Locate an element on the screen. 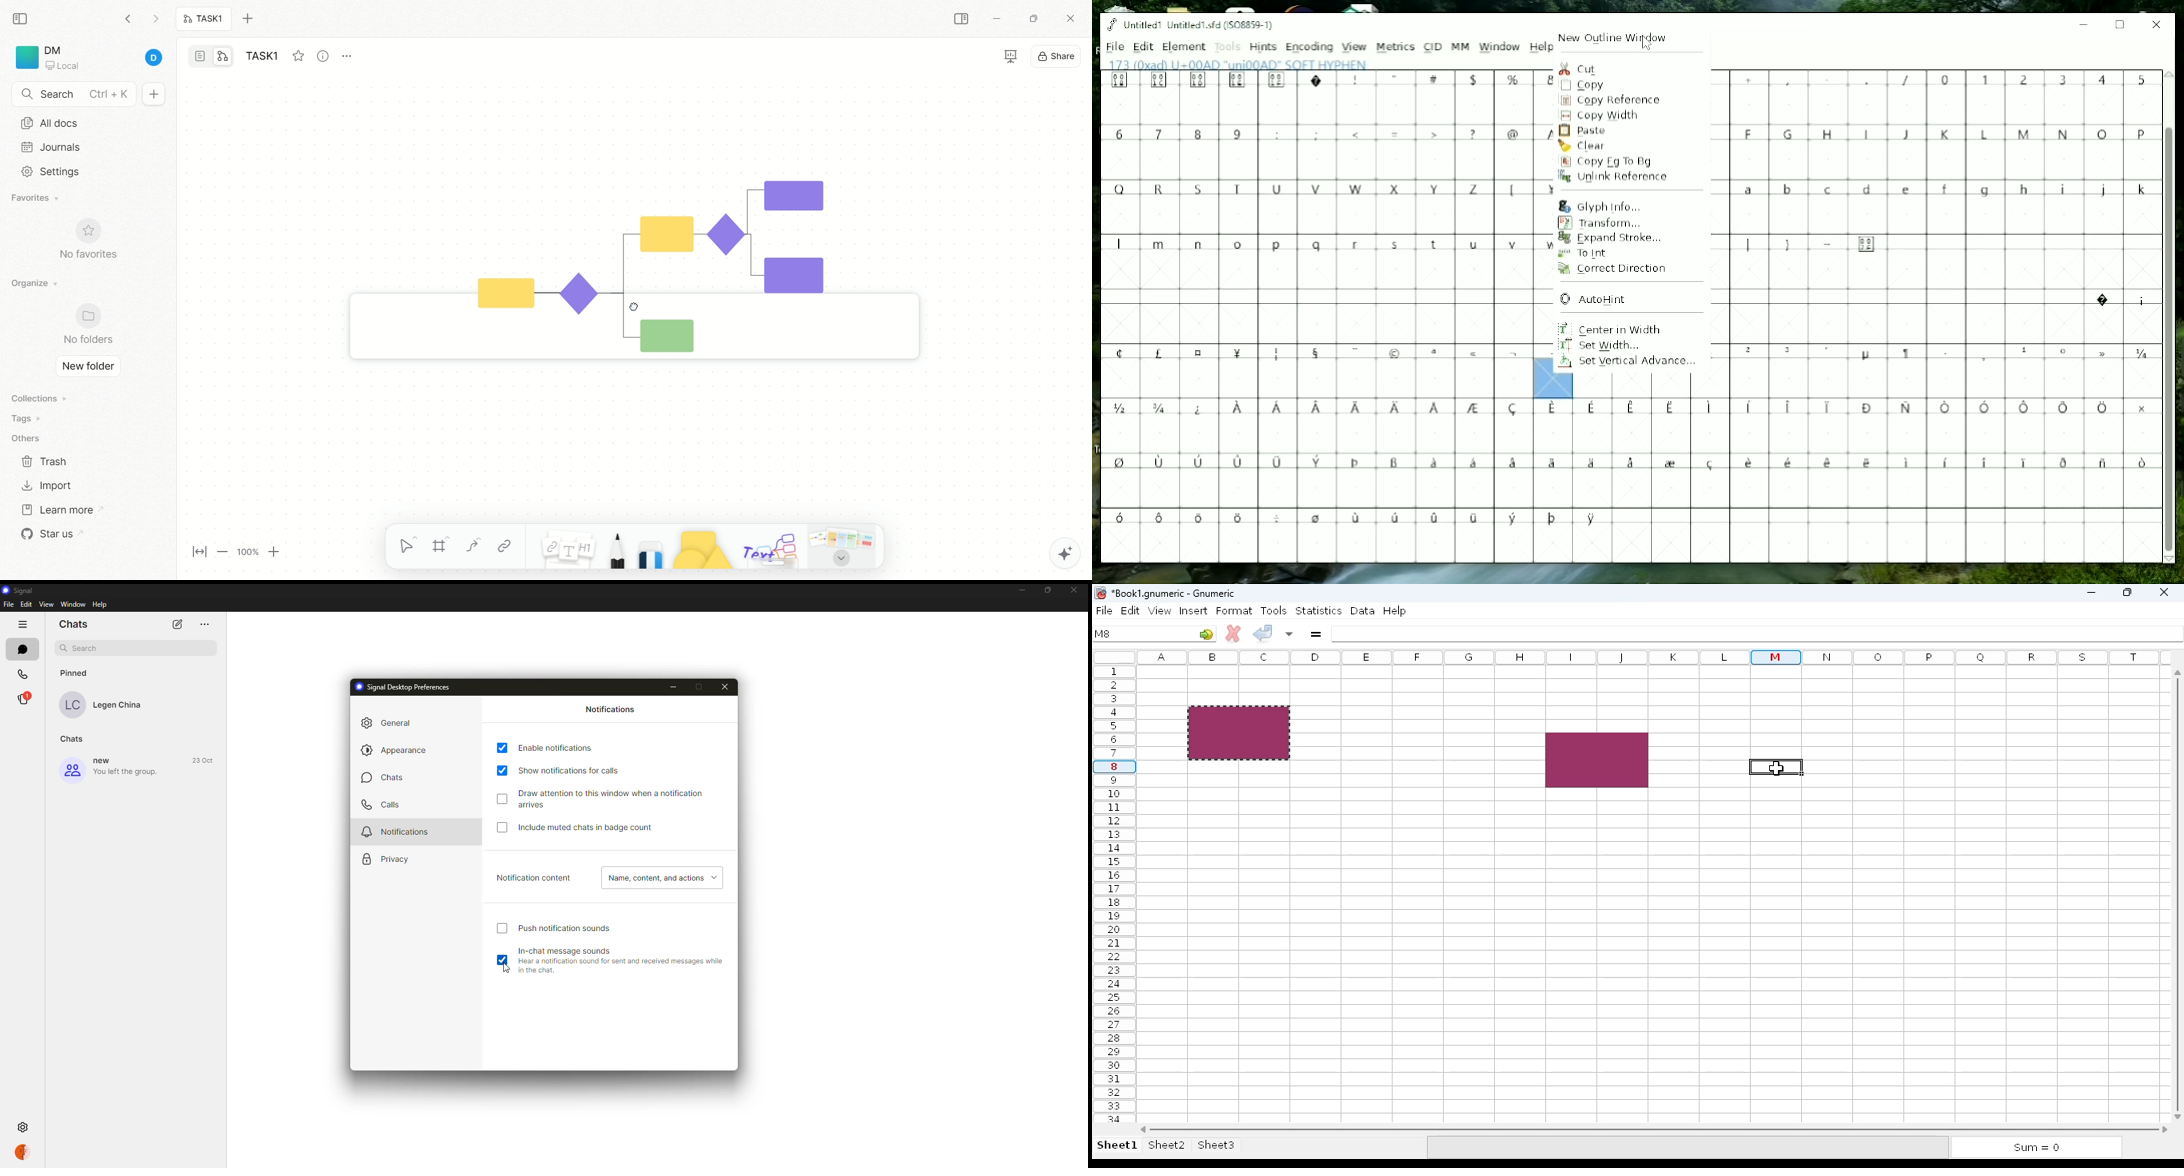 This screenshot has height=1176, width=2184. Copy is located at coordinates (1584, 86).